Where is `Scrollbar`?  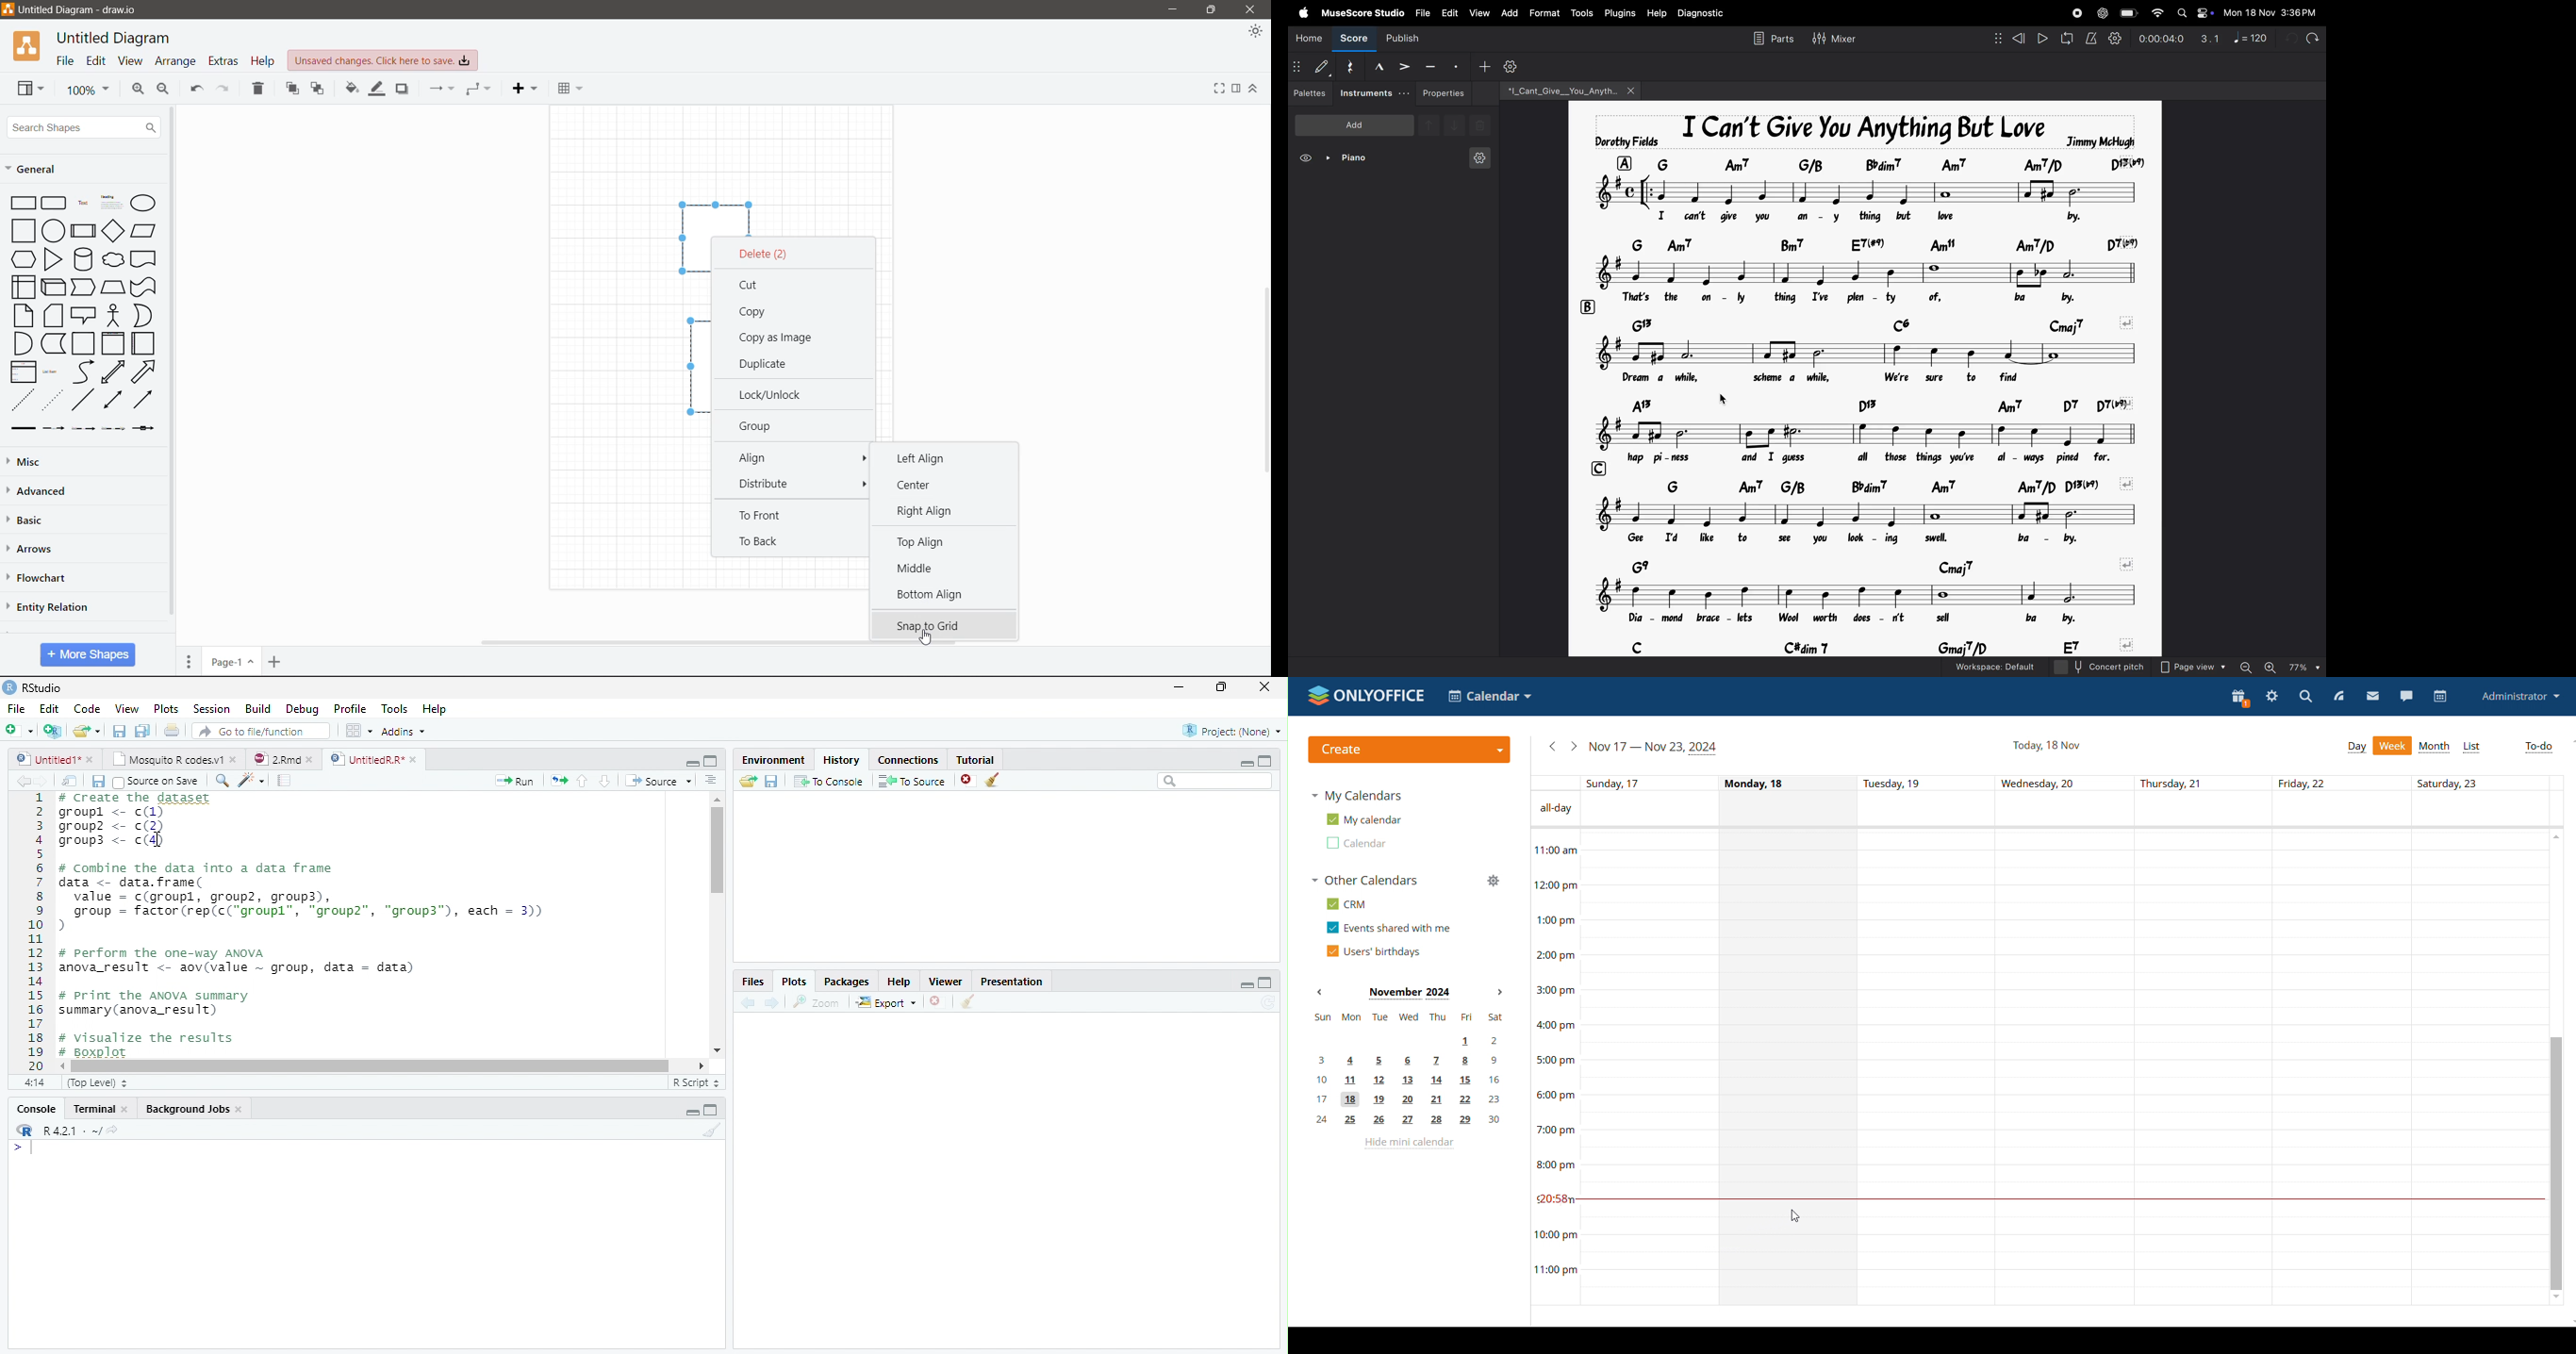 Scrollbar is located at coordinates (714, 926).